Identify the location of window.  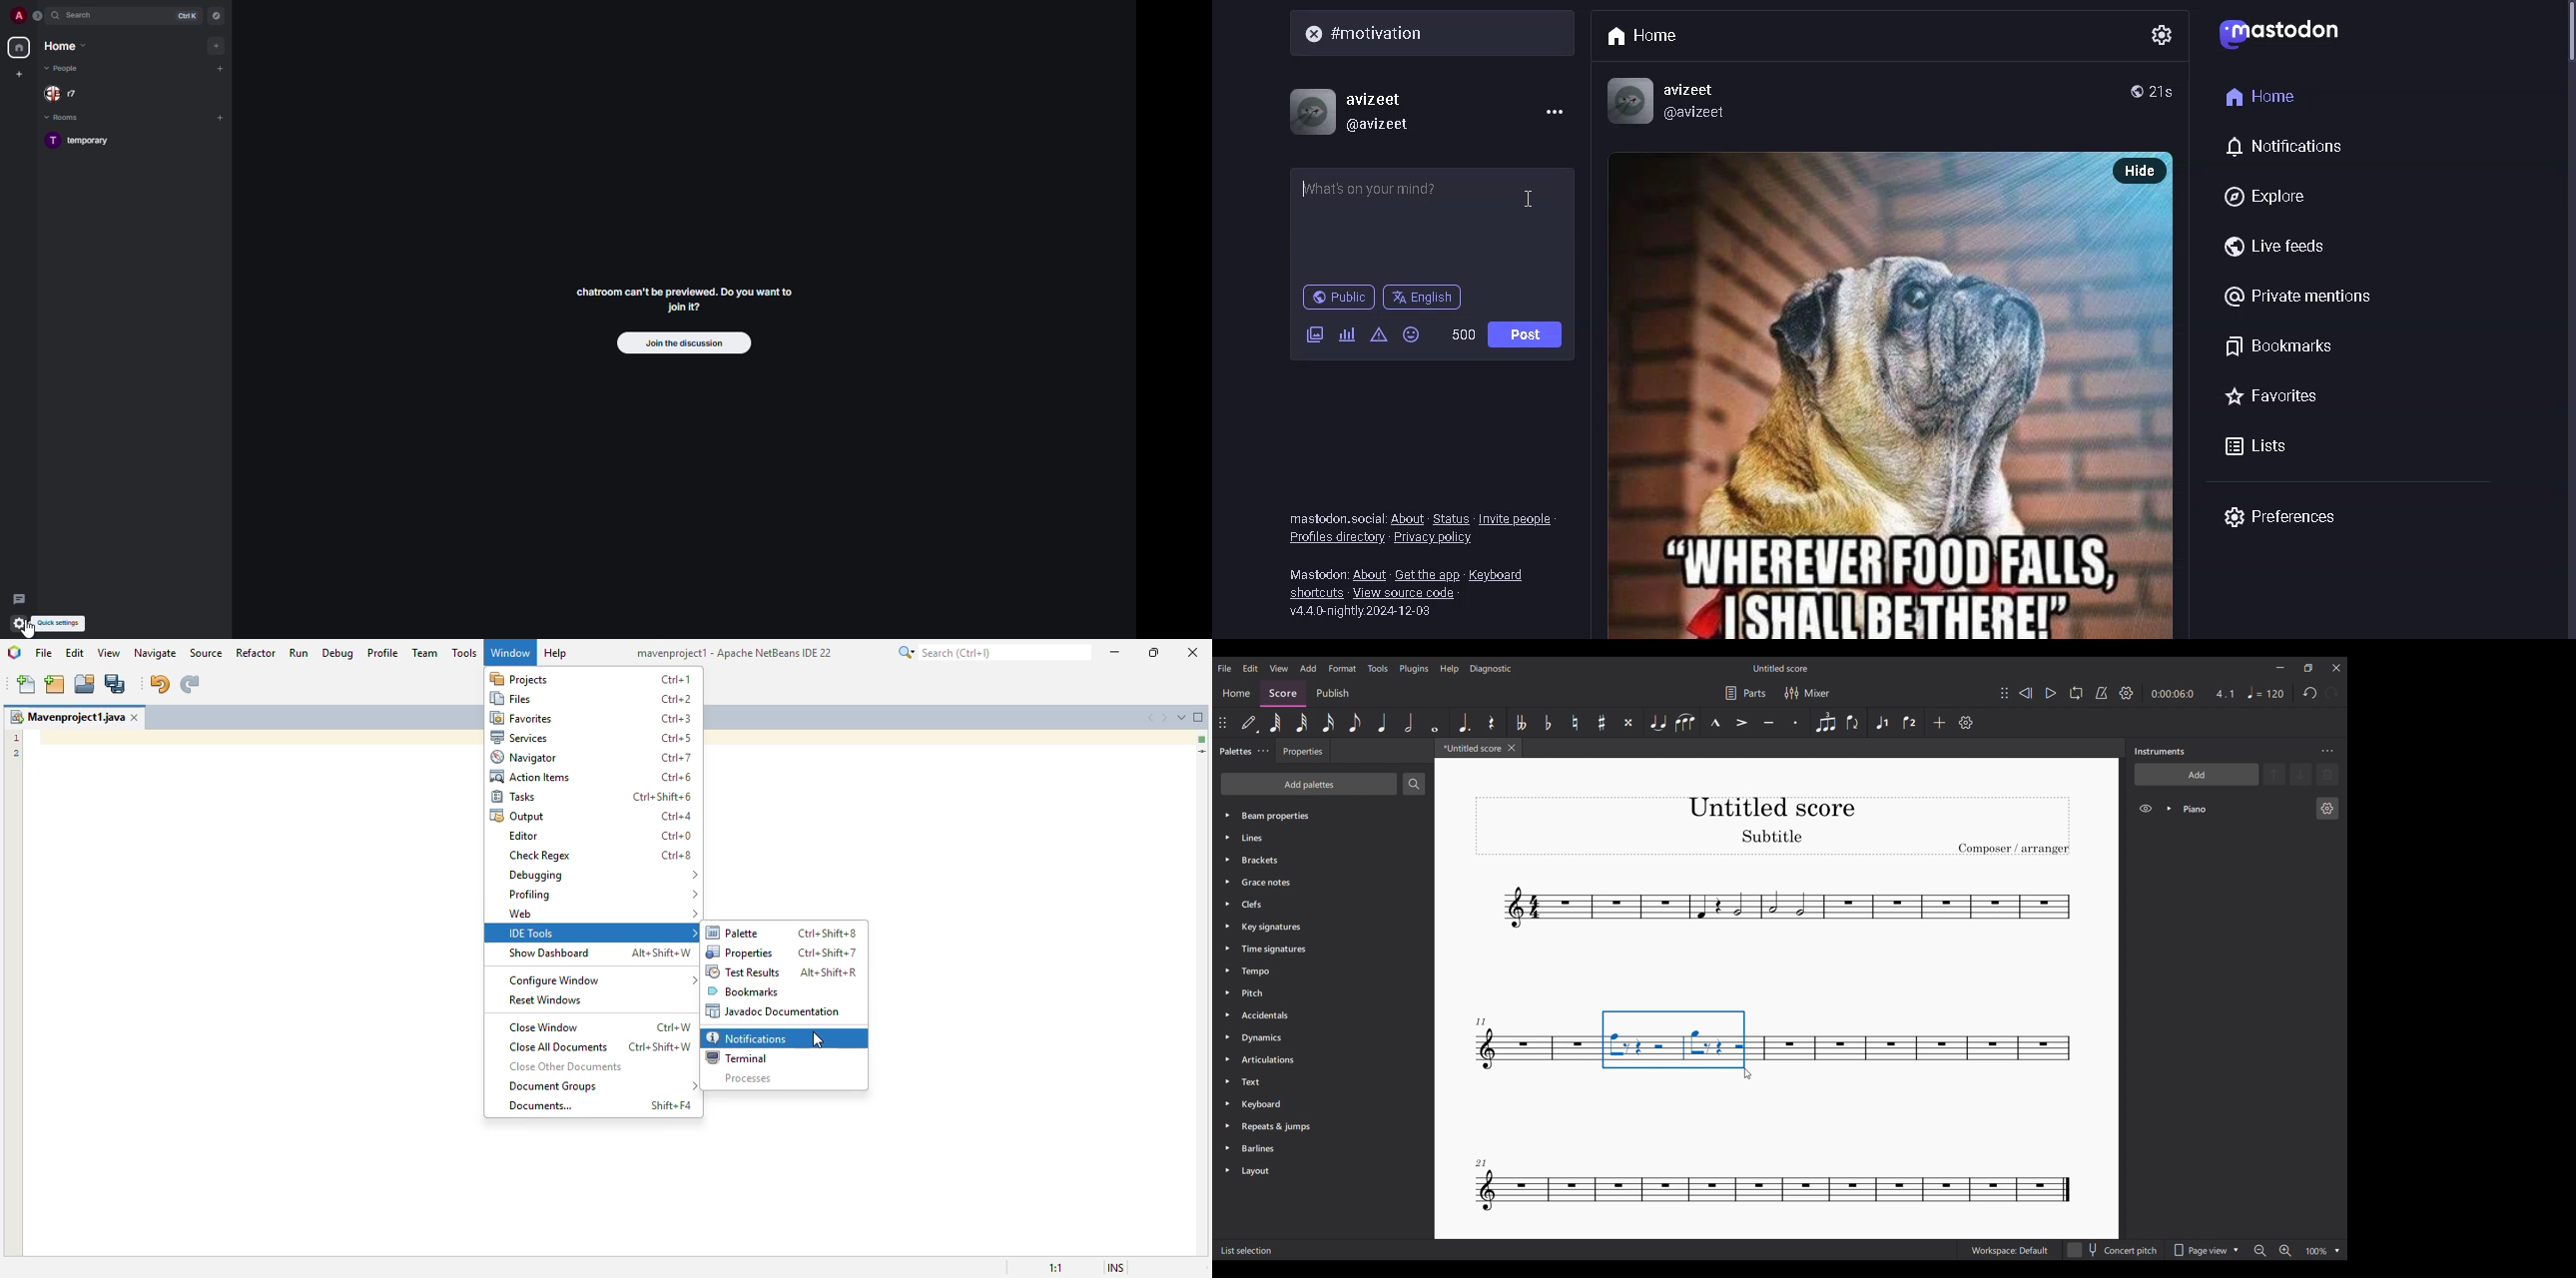
(510, 651).